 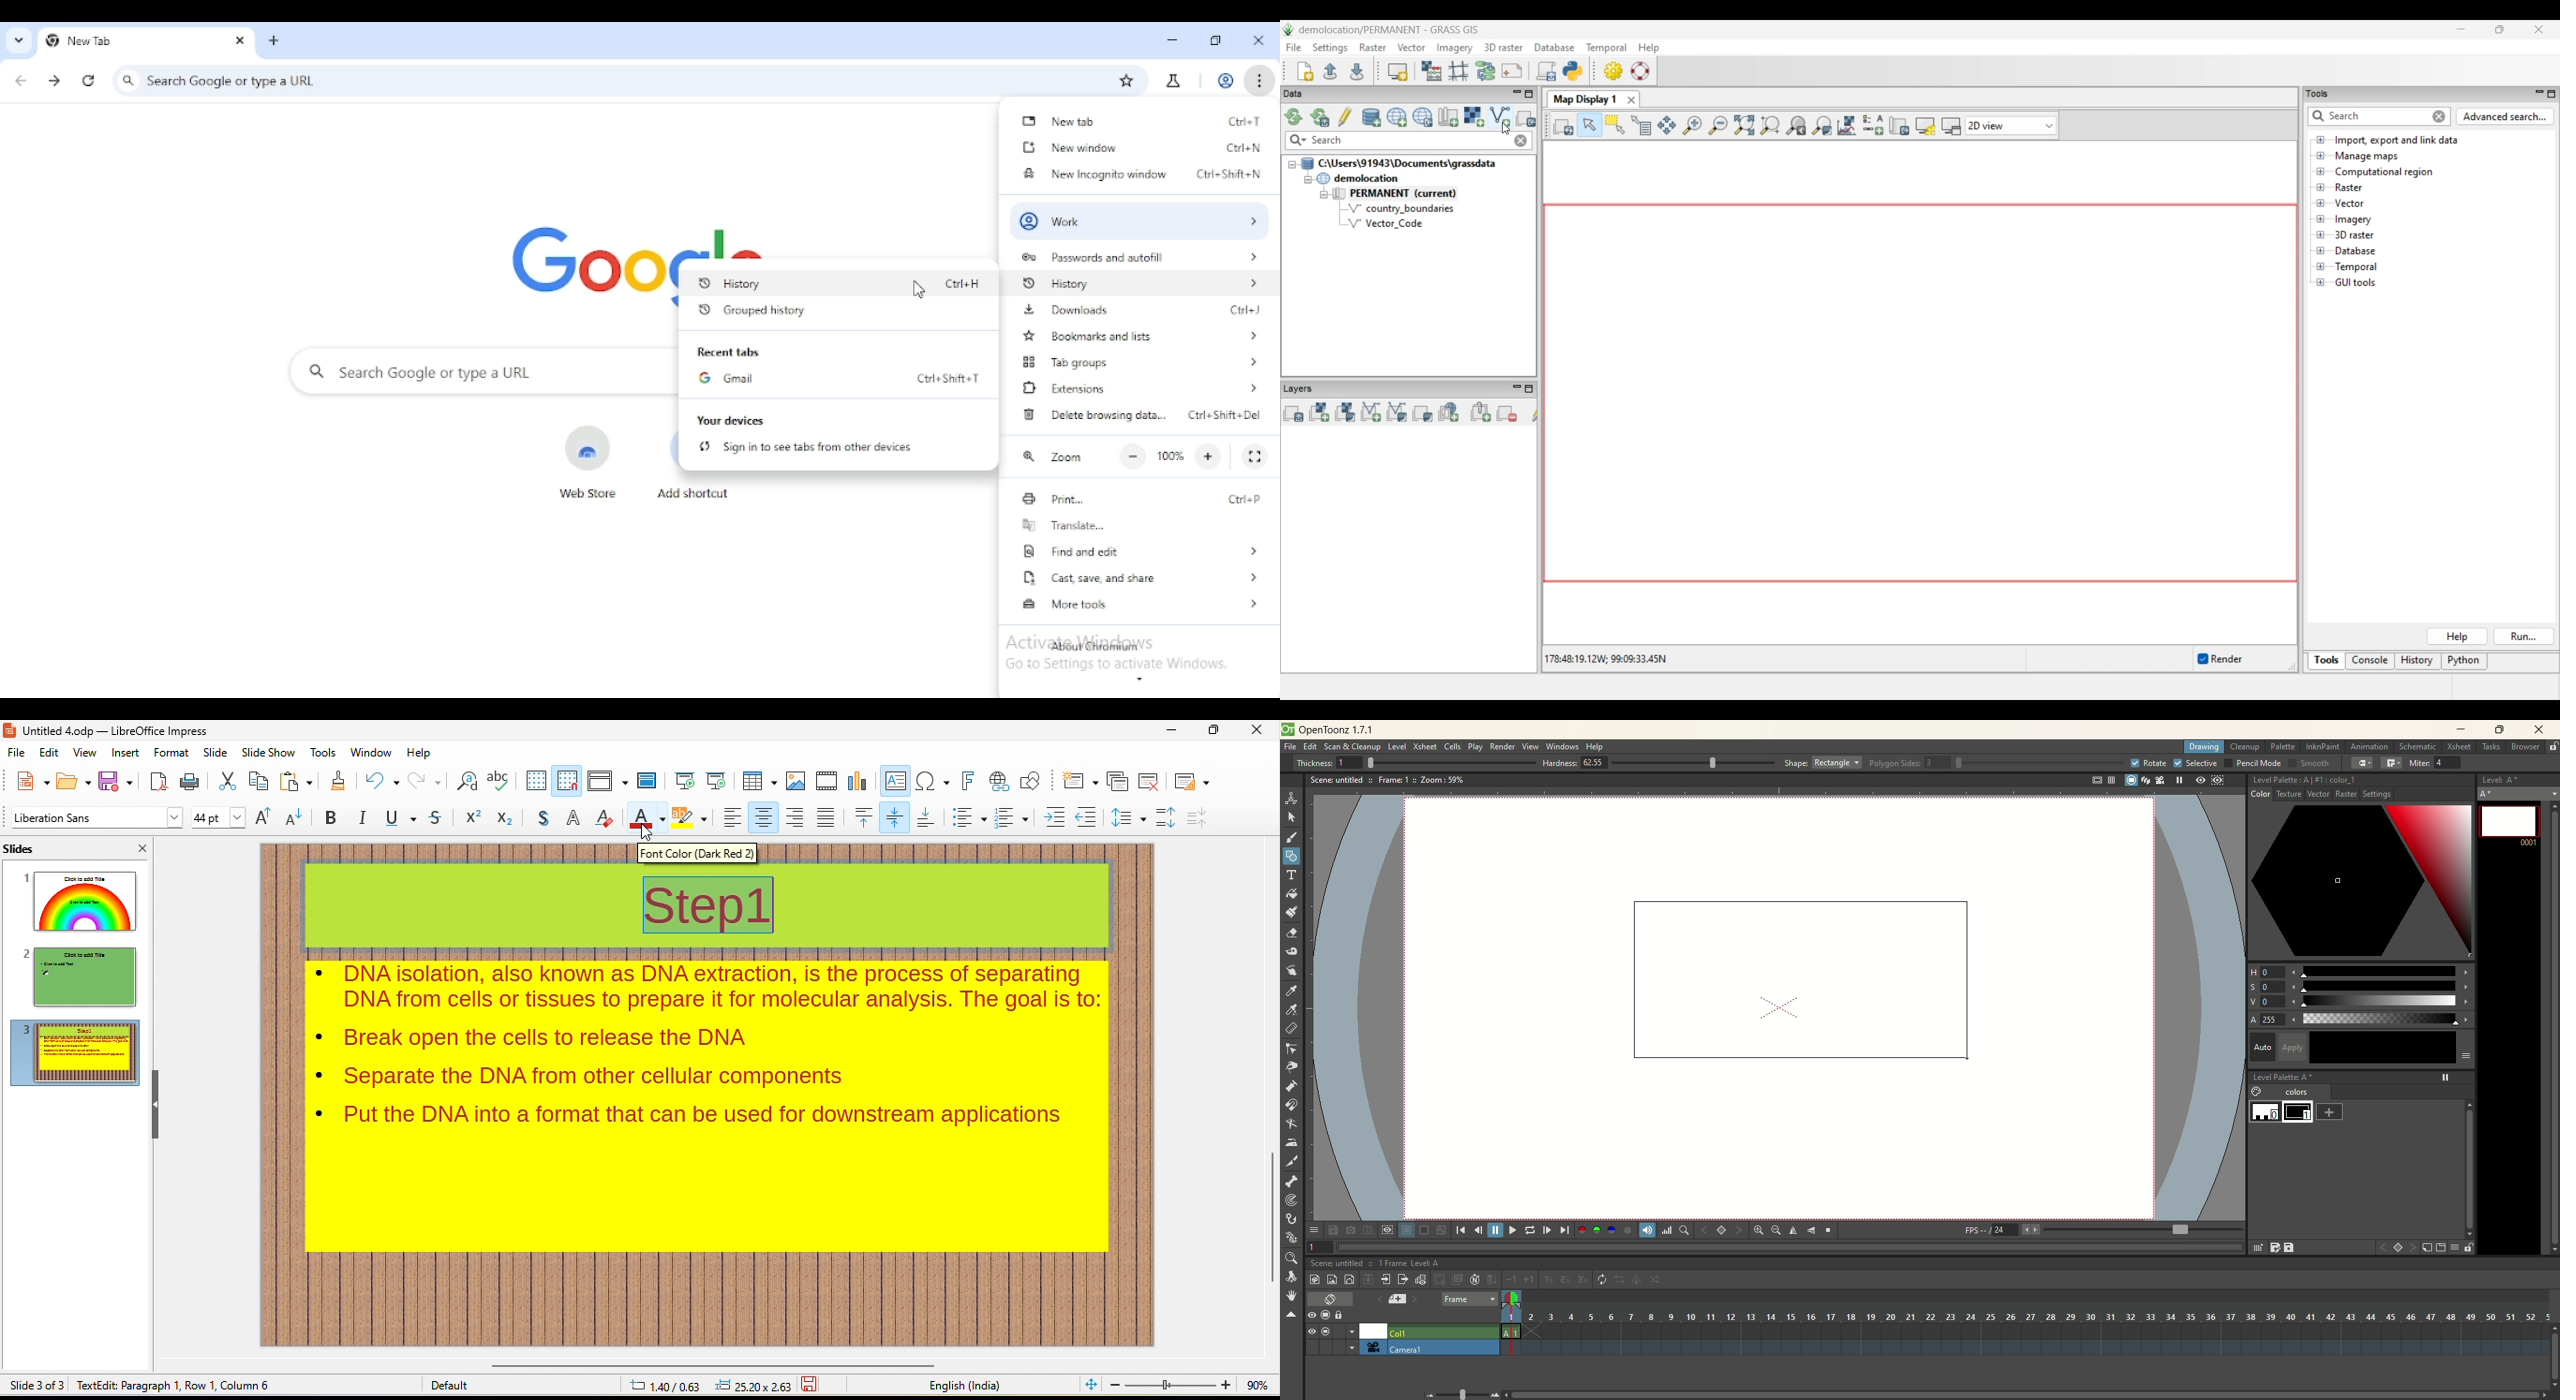 I want to click on shortcut for new incognito window, so click(x=1228, y=174).